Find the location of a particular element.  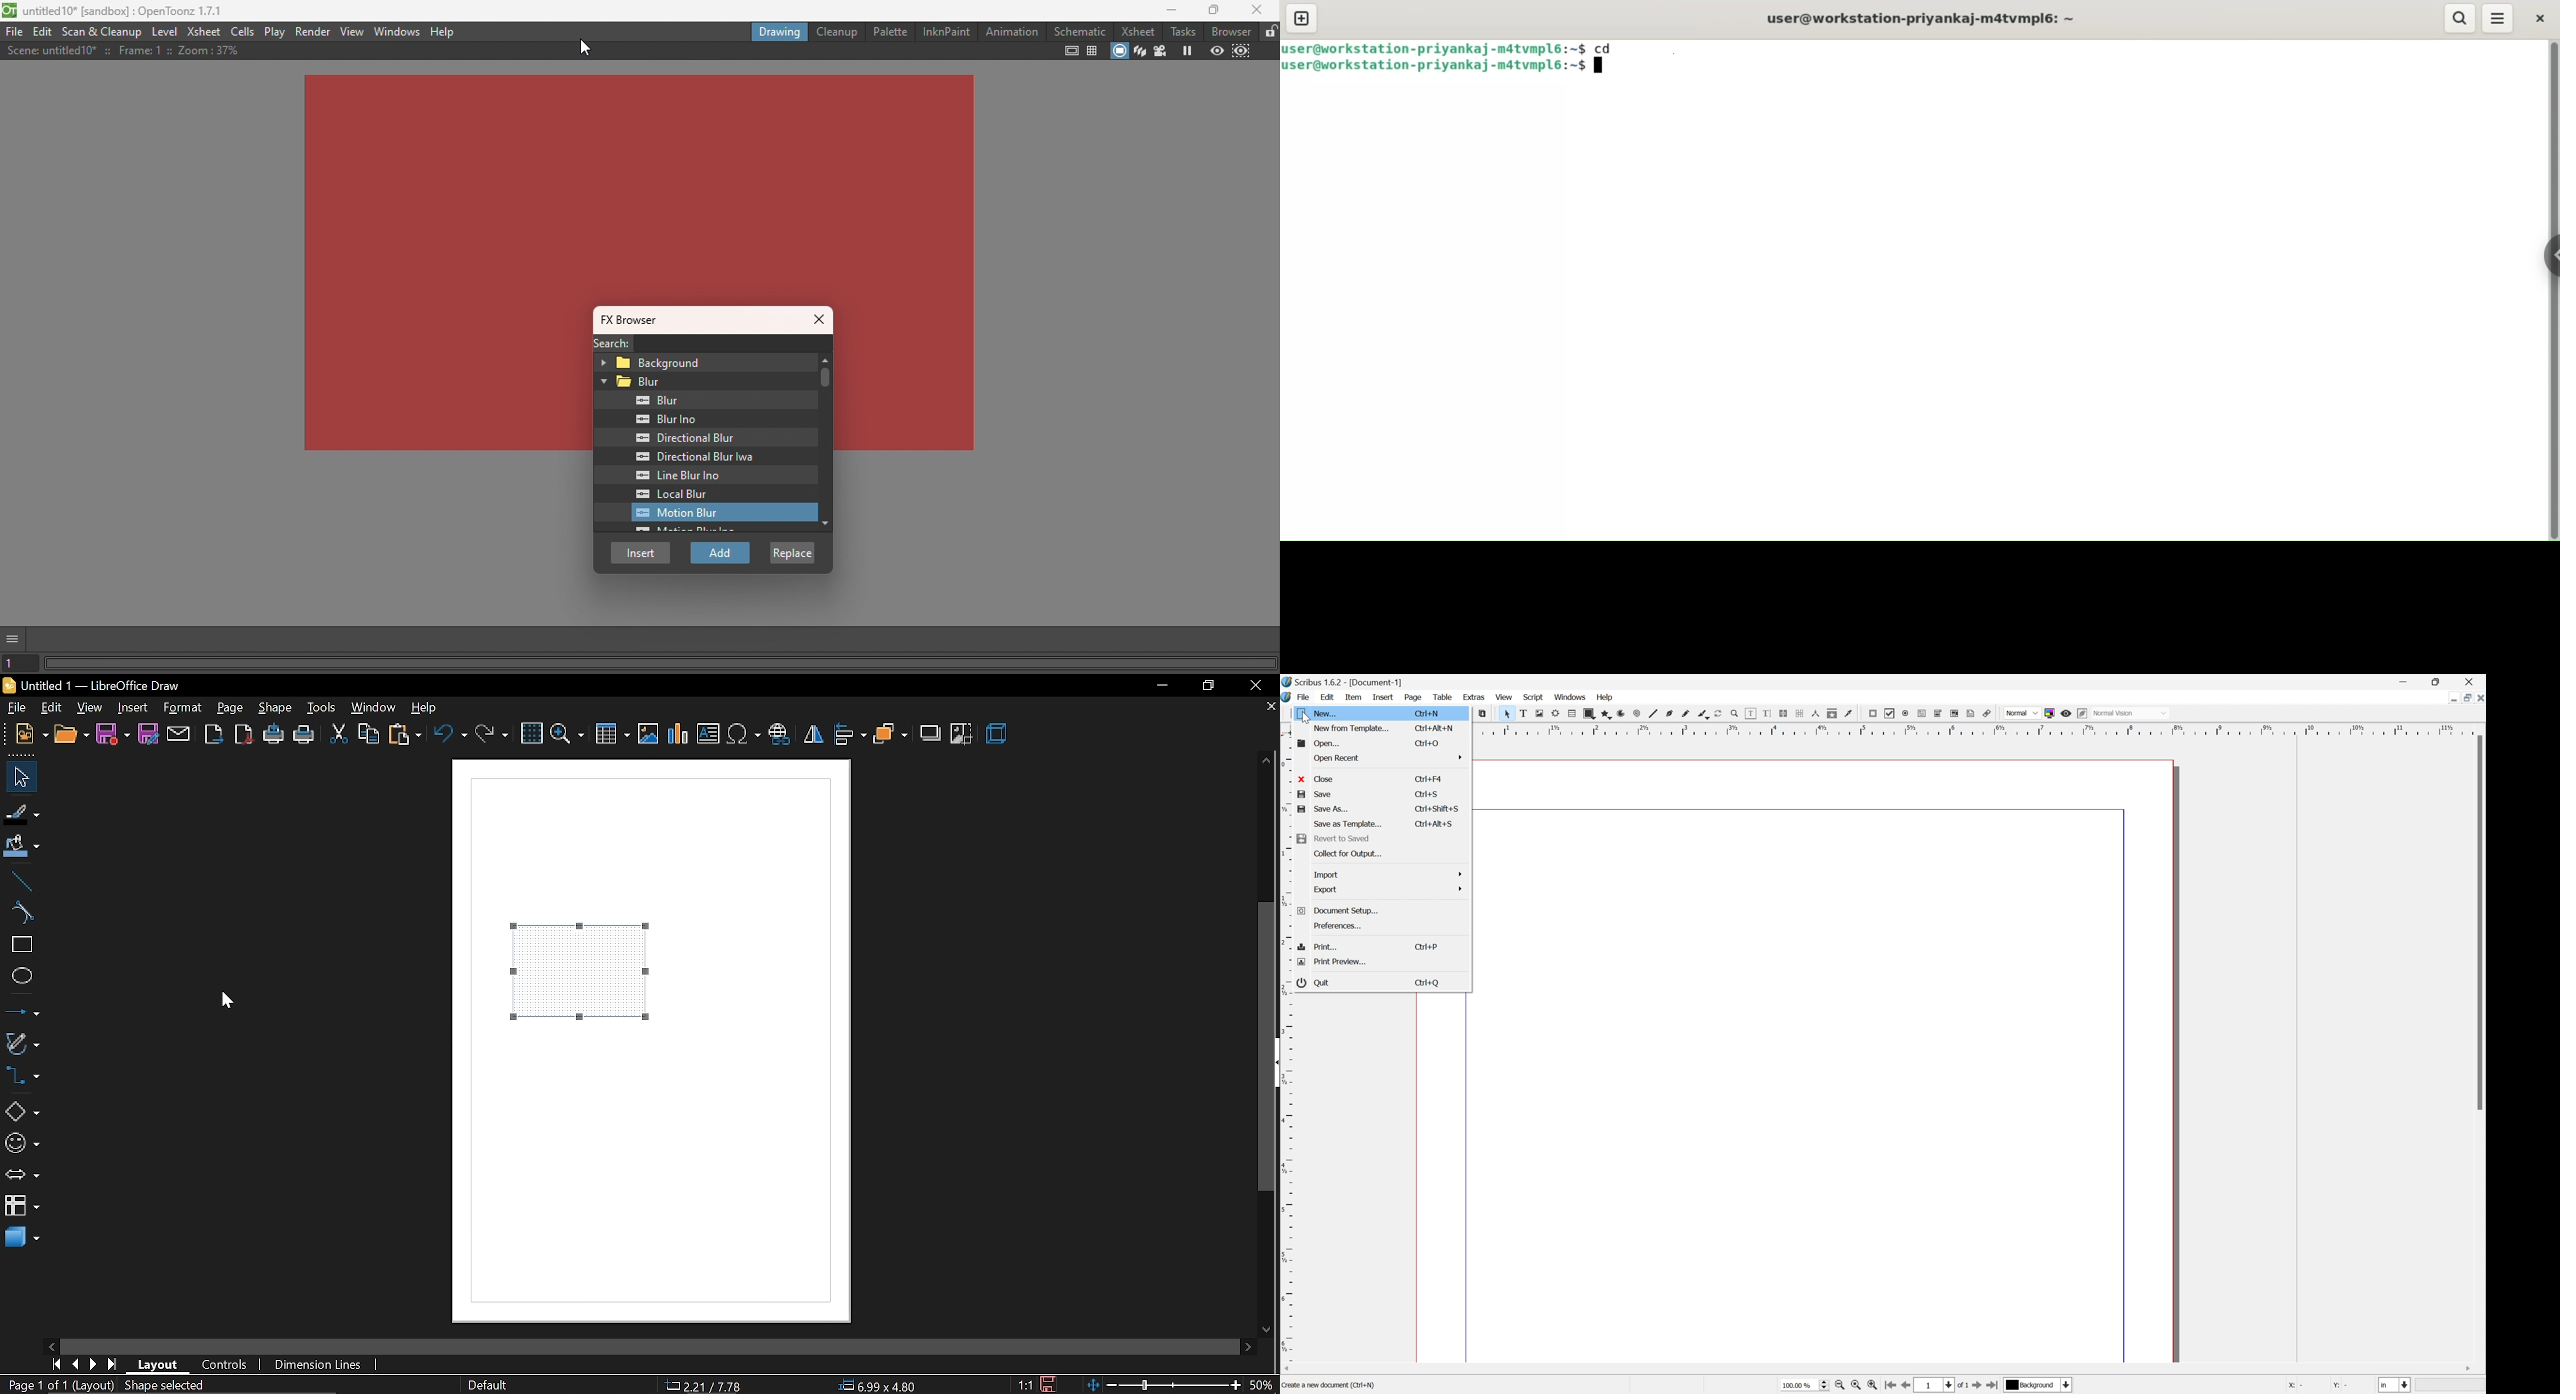

Script is located at coordinates (1533, 698).